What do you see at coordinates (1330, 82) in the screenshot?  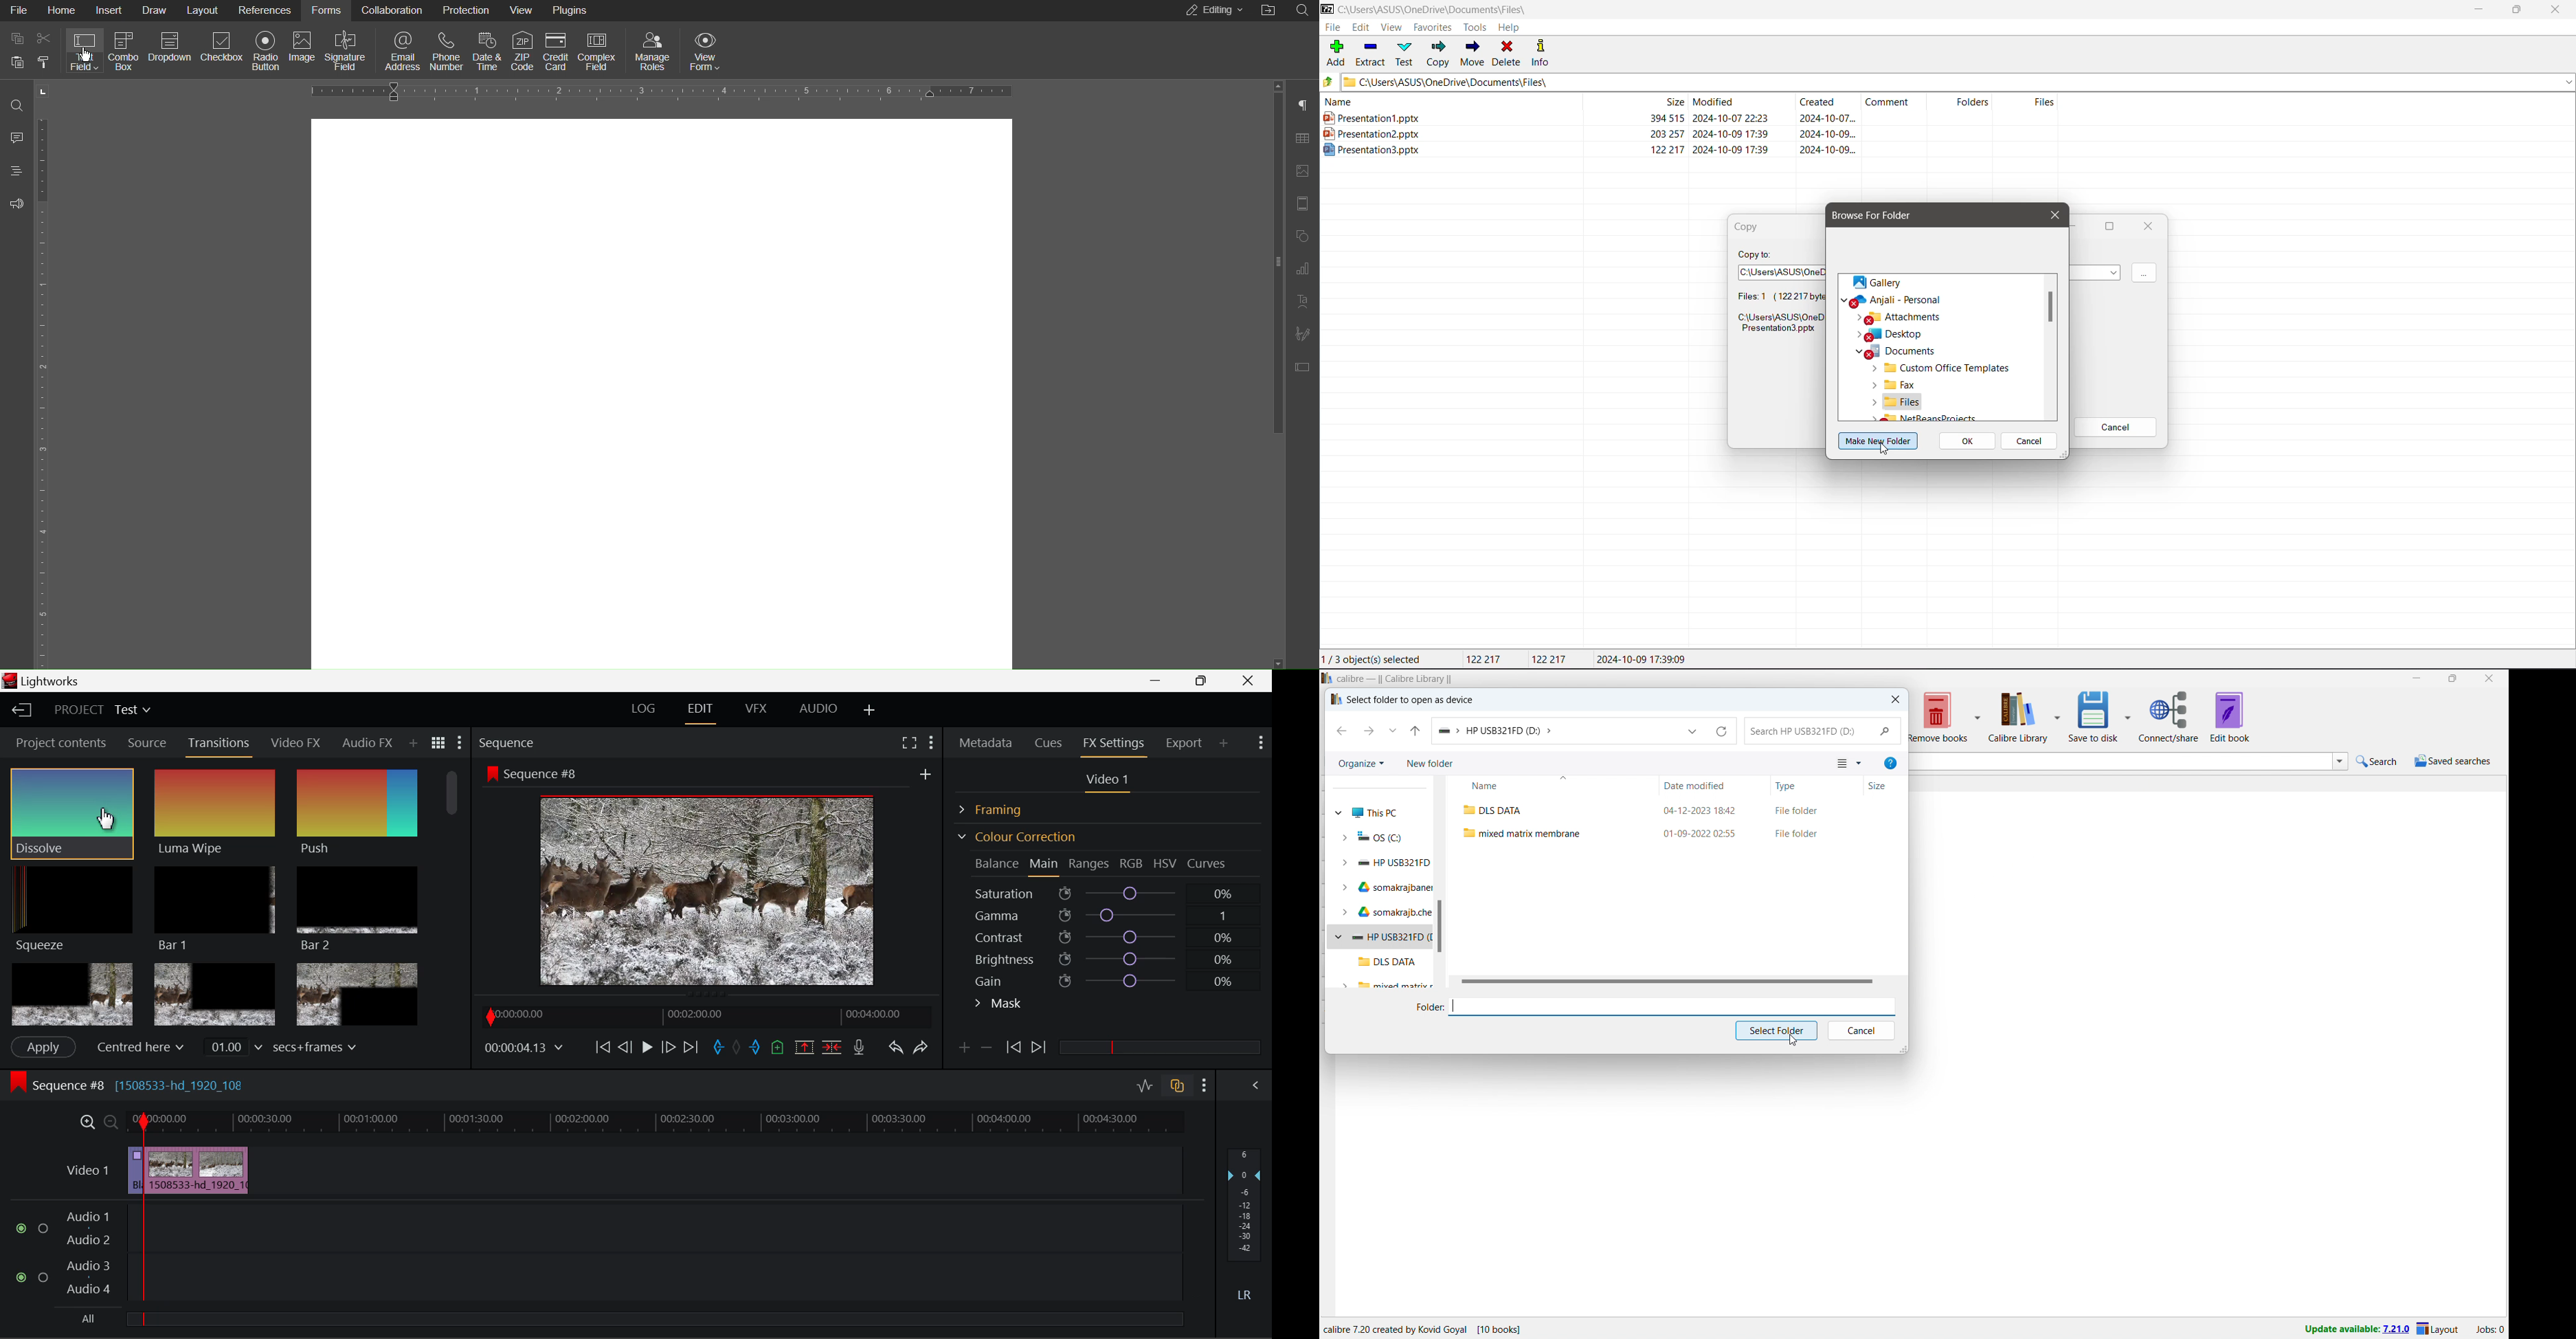 I see `Move Up one level` at bounding box center [1330, 82].